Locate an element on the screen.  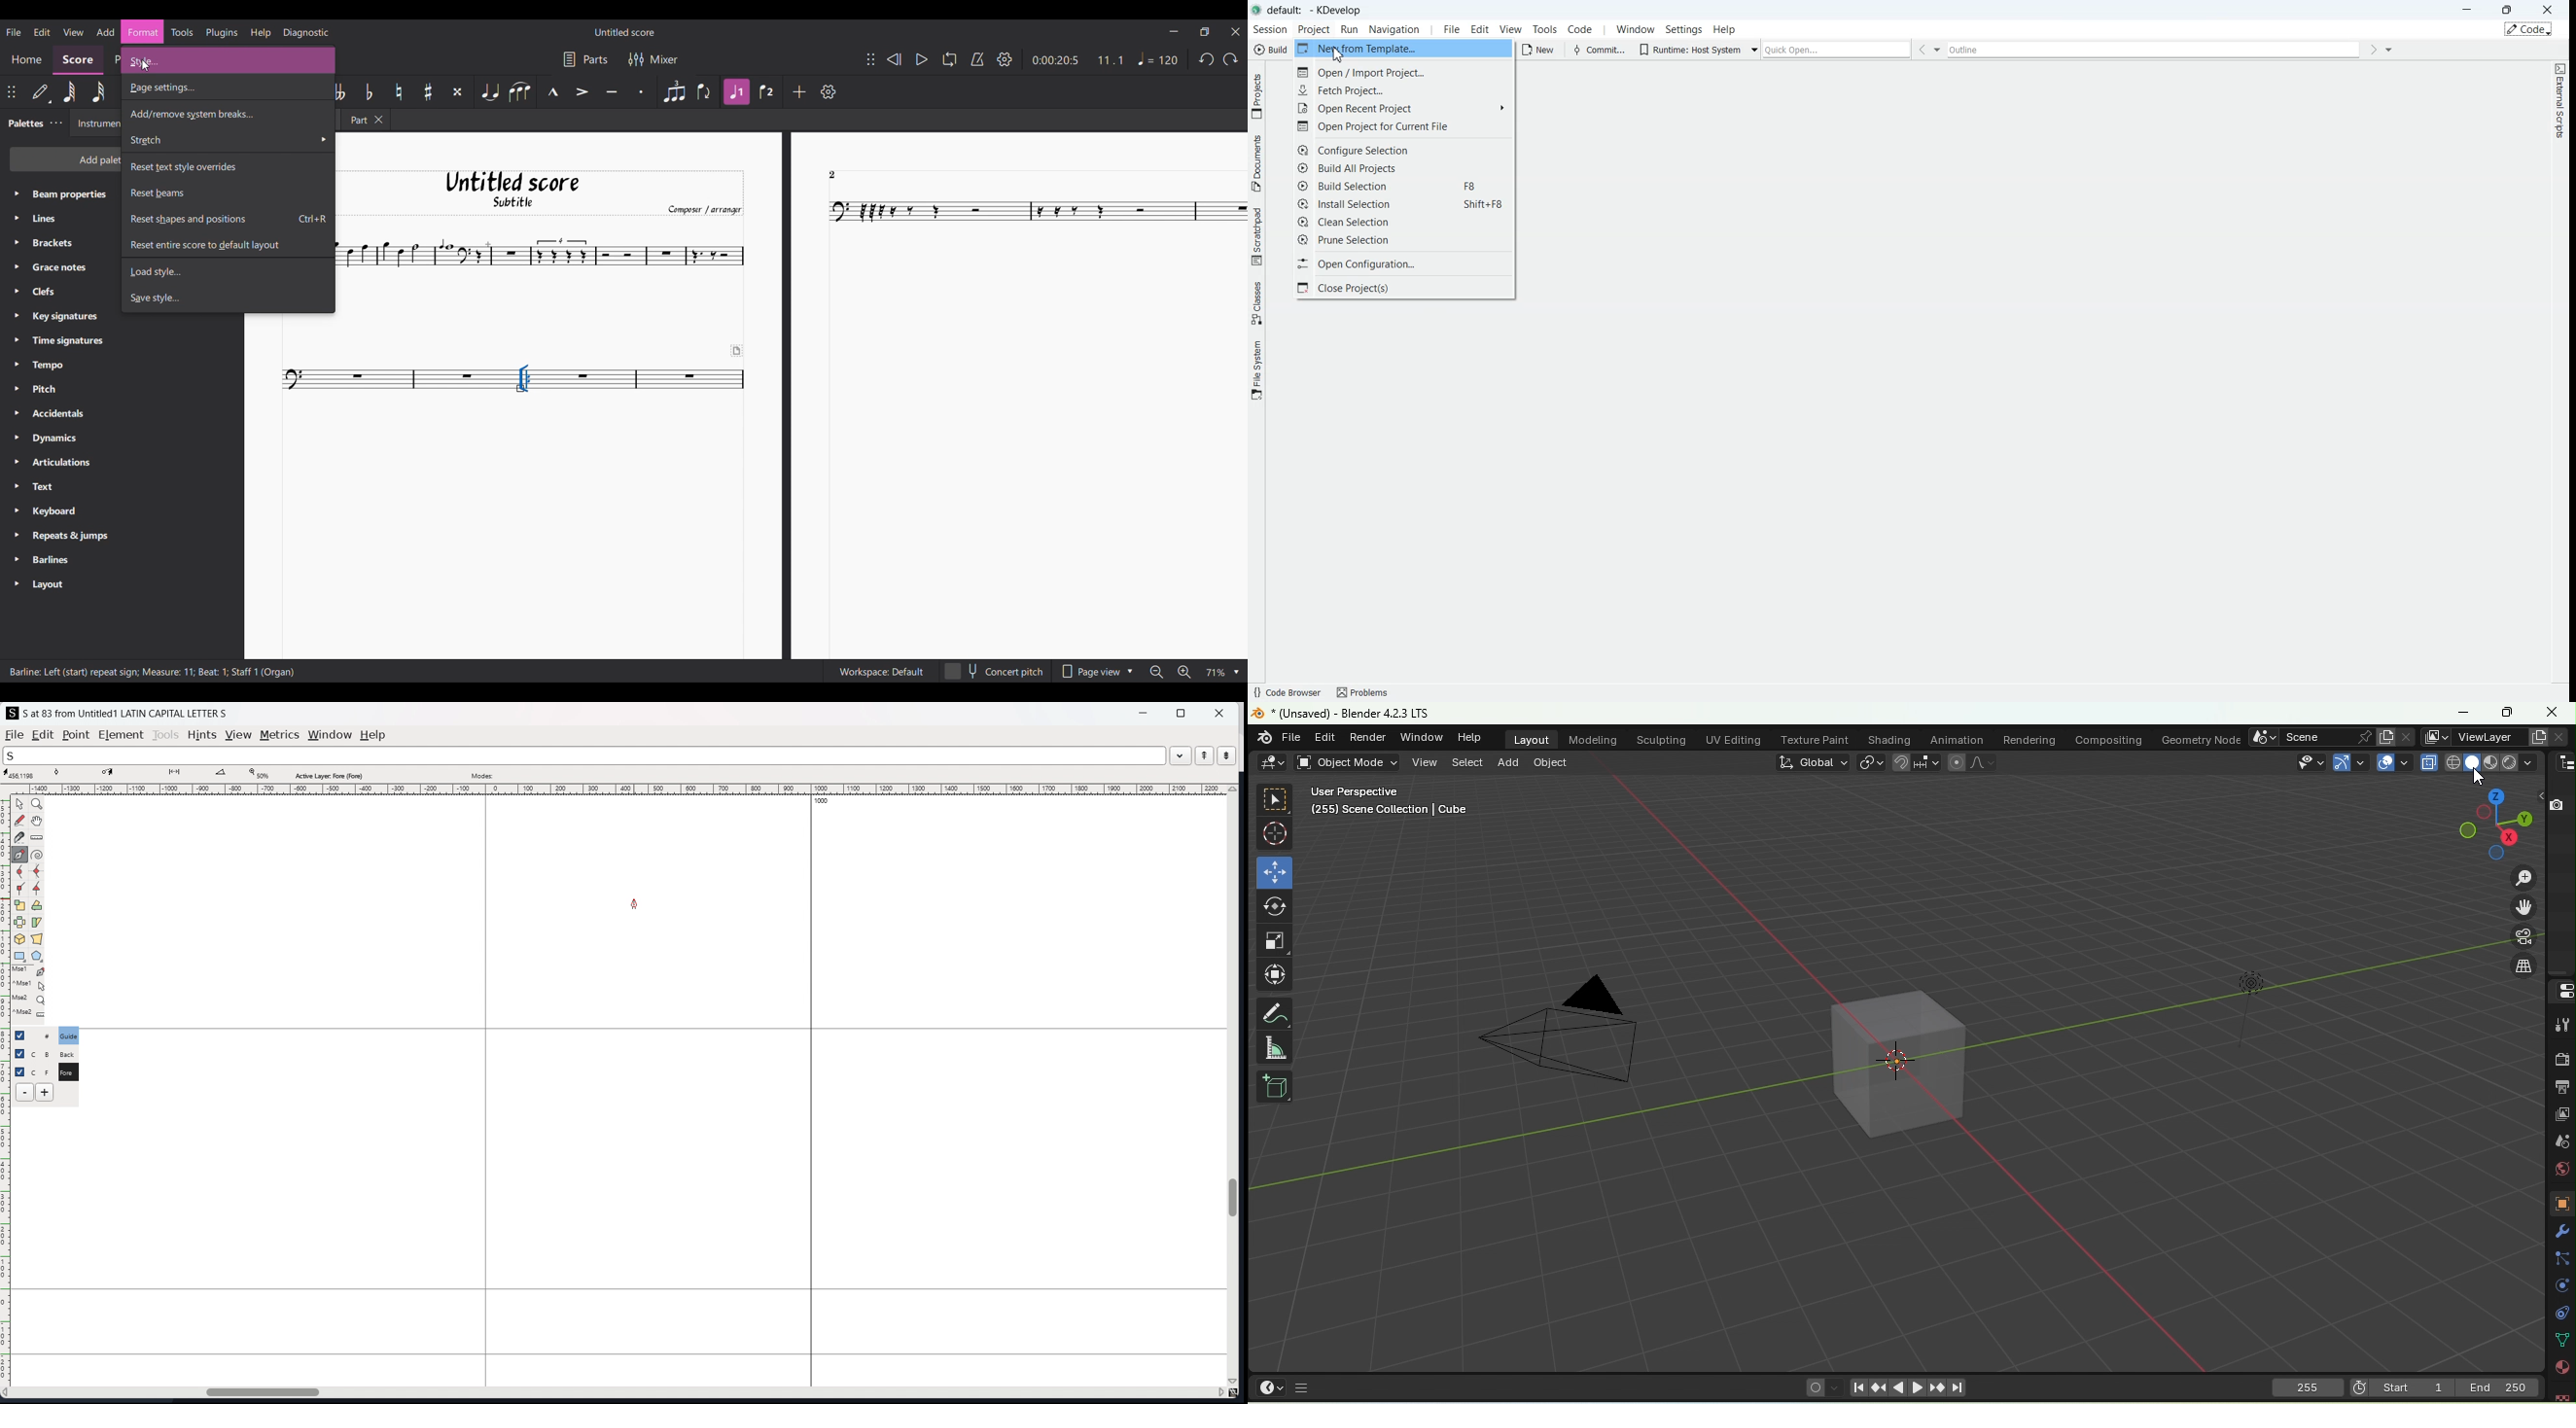
draw a freehand curve is located at coordinates (20, 821).